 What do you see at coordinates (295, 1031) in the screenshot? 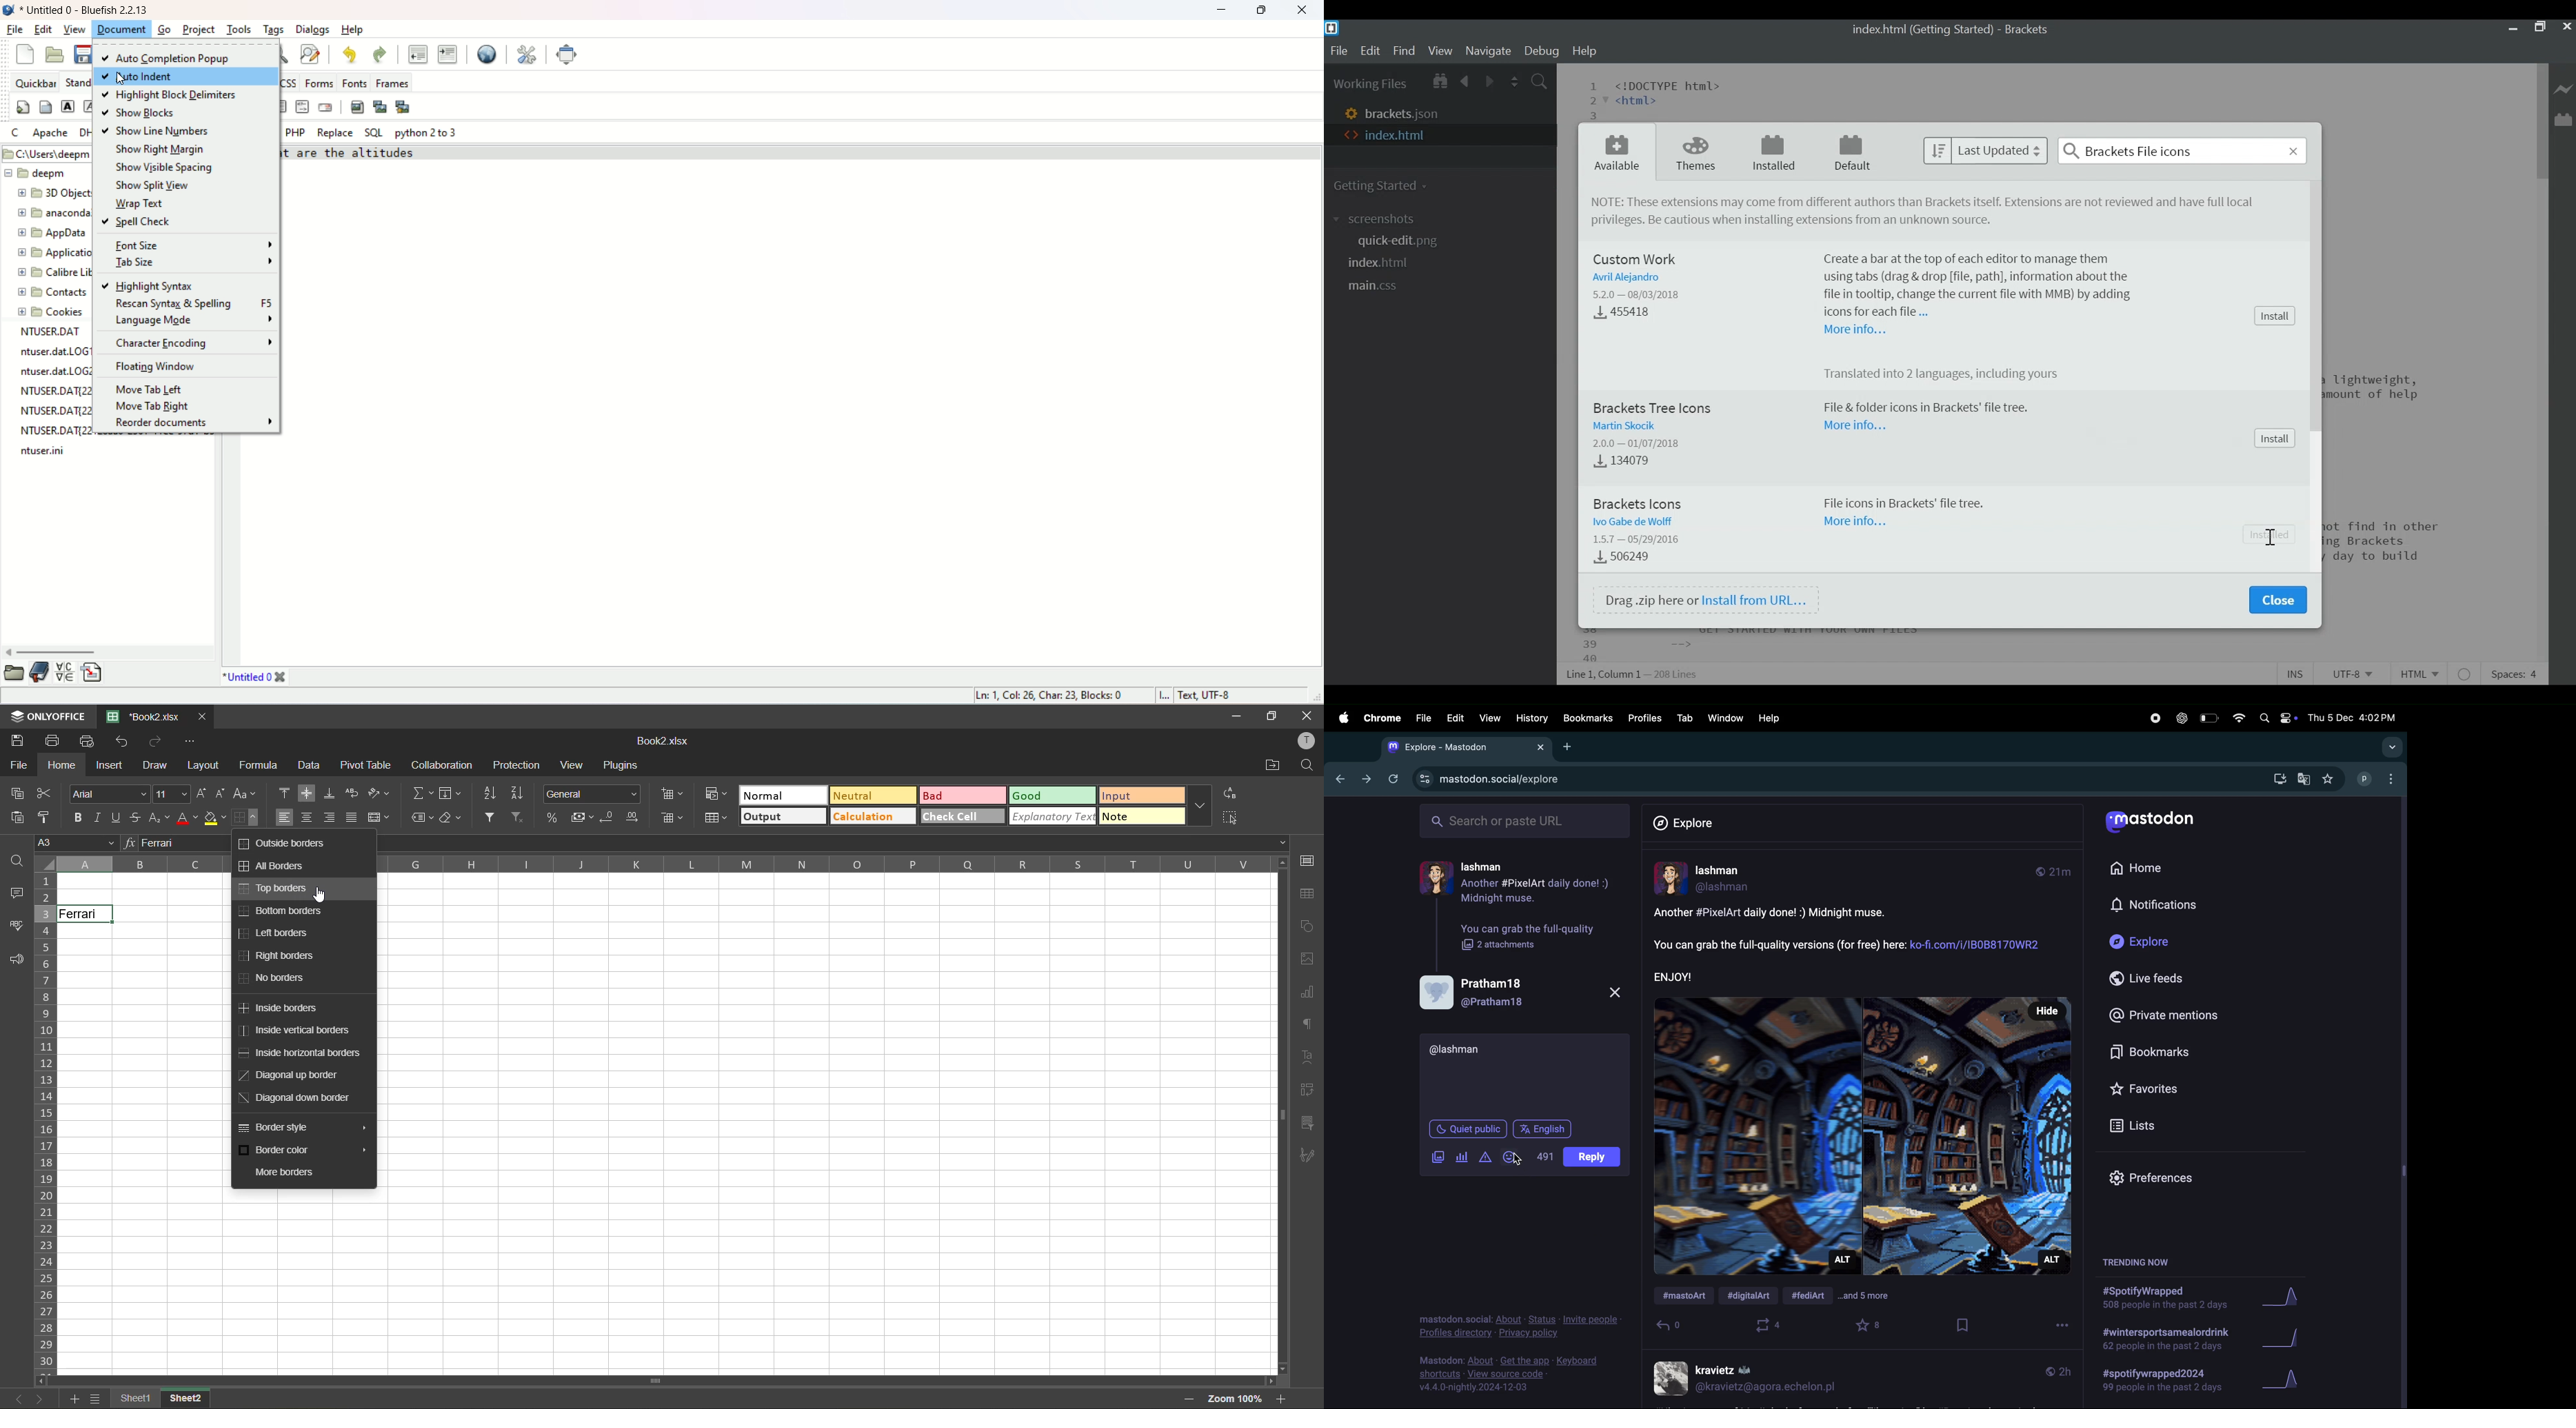
I see `inside vertical borders` at bounding box center [295, 1031].